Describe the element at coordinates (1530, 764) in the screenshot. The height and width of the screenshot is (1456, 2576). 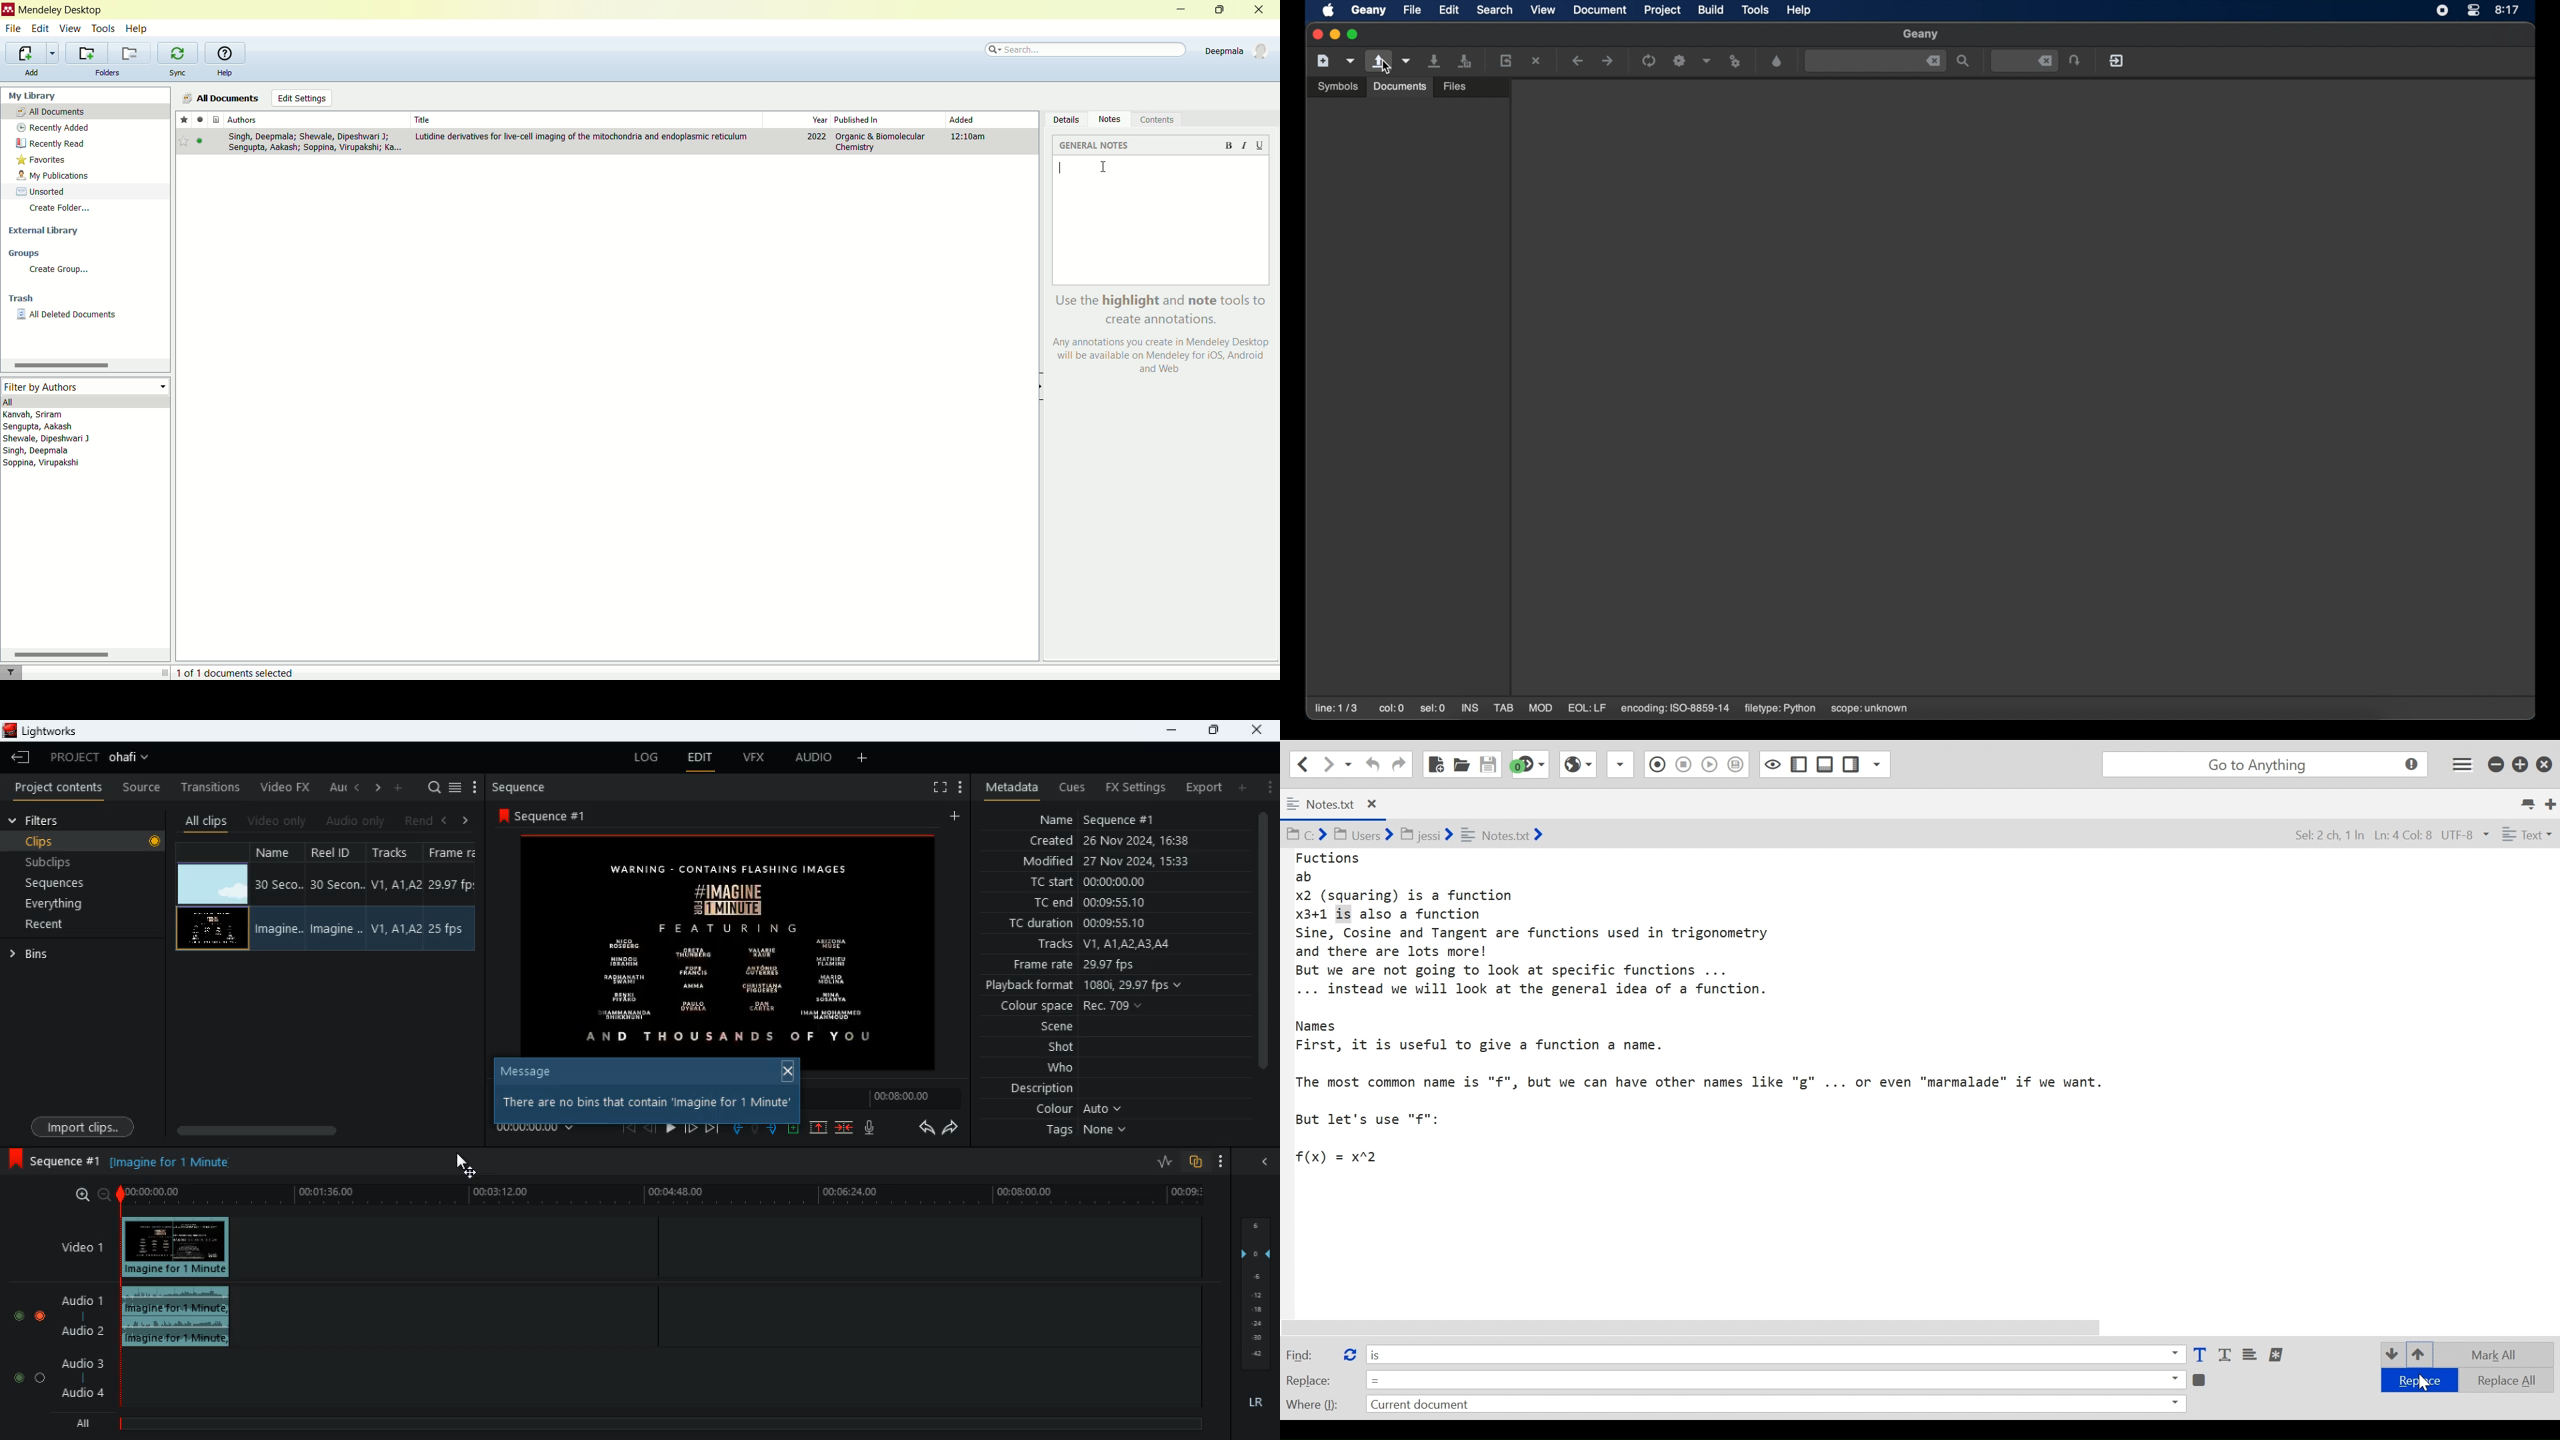
I see `Jump to next syntax checking result` at that location.